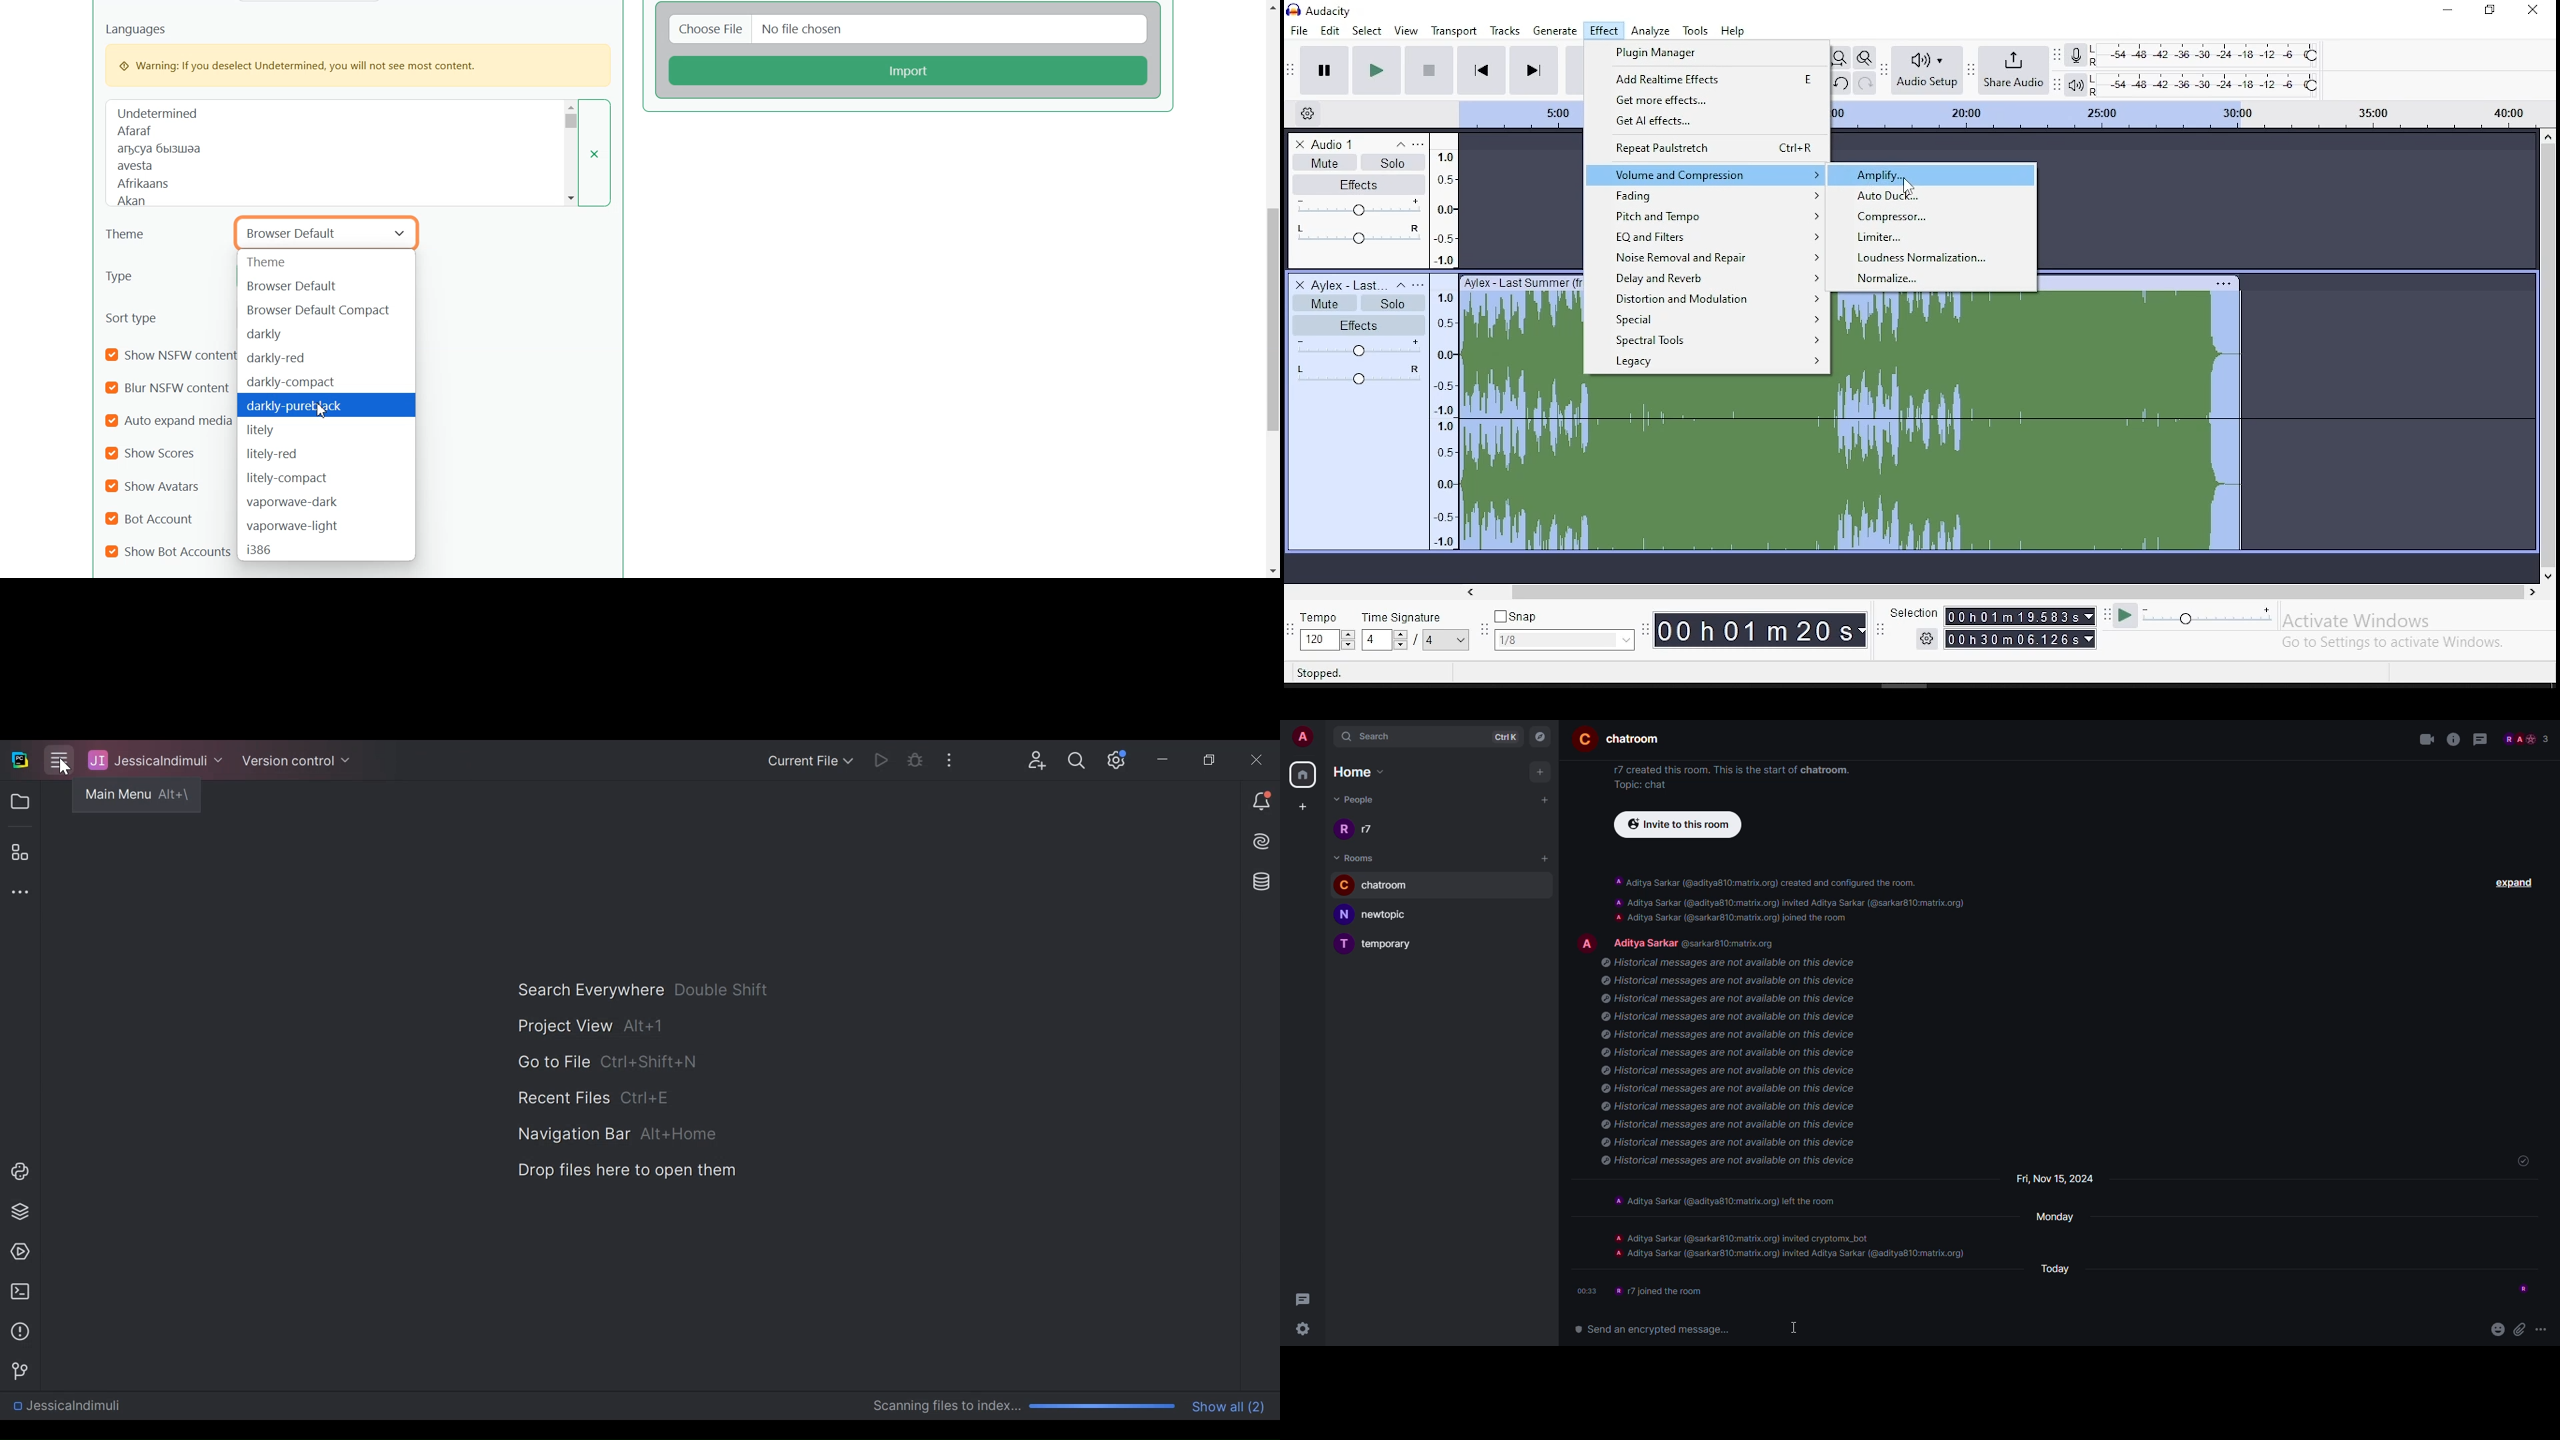 This screenshot has width=2576, height=1456. Describe the element at coordinates (1788, 899) in the screenshot. I see `A Aditya Sarkar (@aditya810:matrix.org) created and configured the room.
A Aditya Sarkar (@aditya810:matrix.org) invited Aditya Sarkar (@sarkar810:matrix.org)
A Aditya Sarkar (@sarkar810:matrix.org) joined the room` at that location.